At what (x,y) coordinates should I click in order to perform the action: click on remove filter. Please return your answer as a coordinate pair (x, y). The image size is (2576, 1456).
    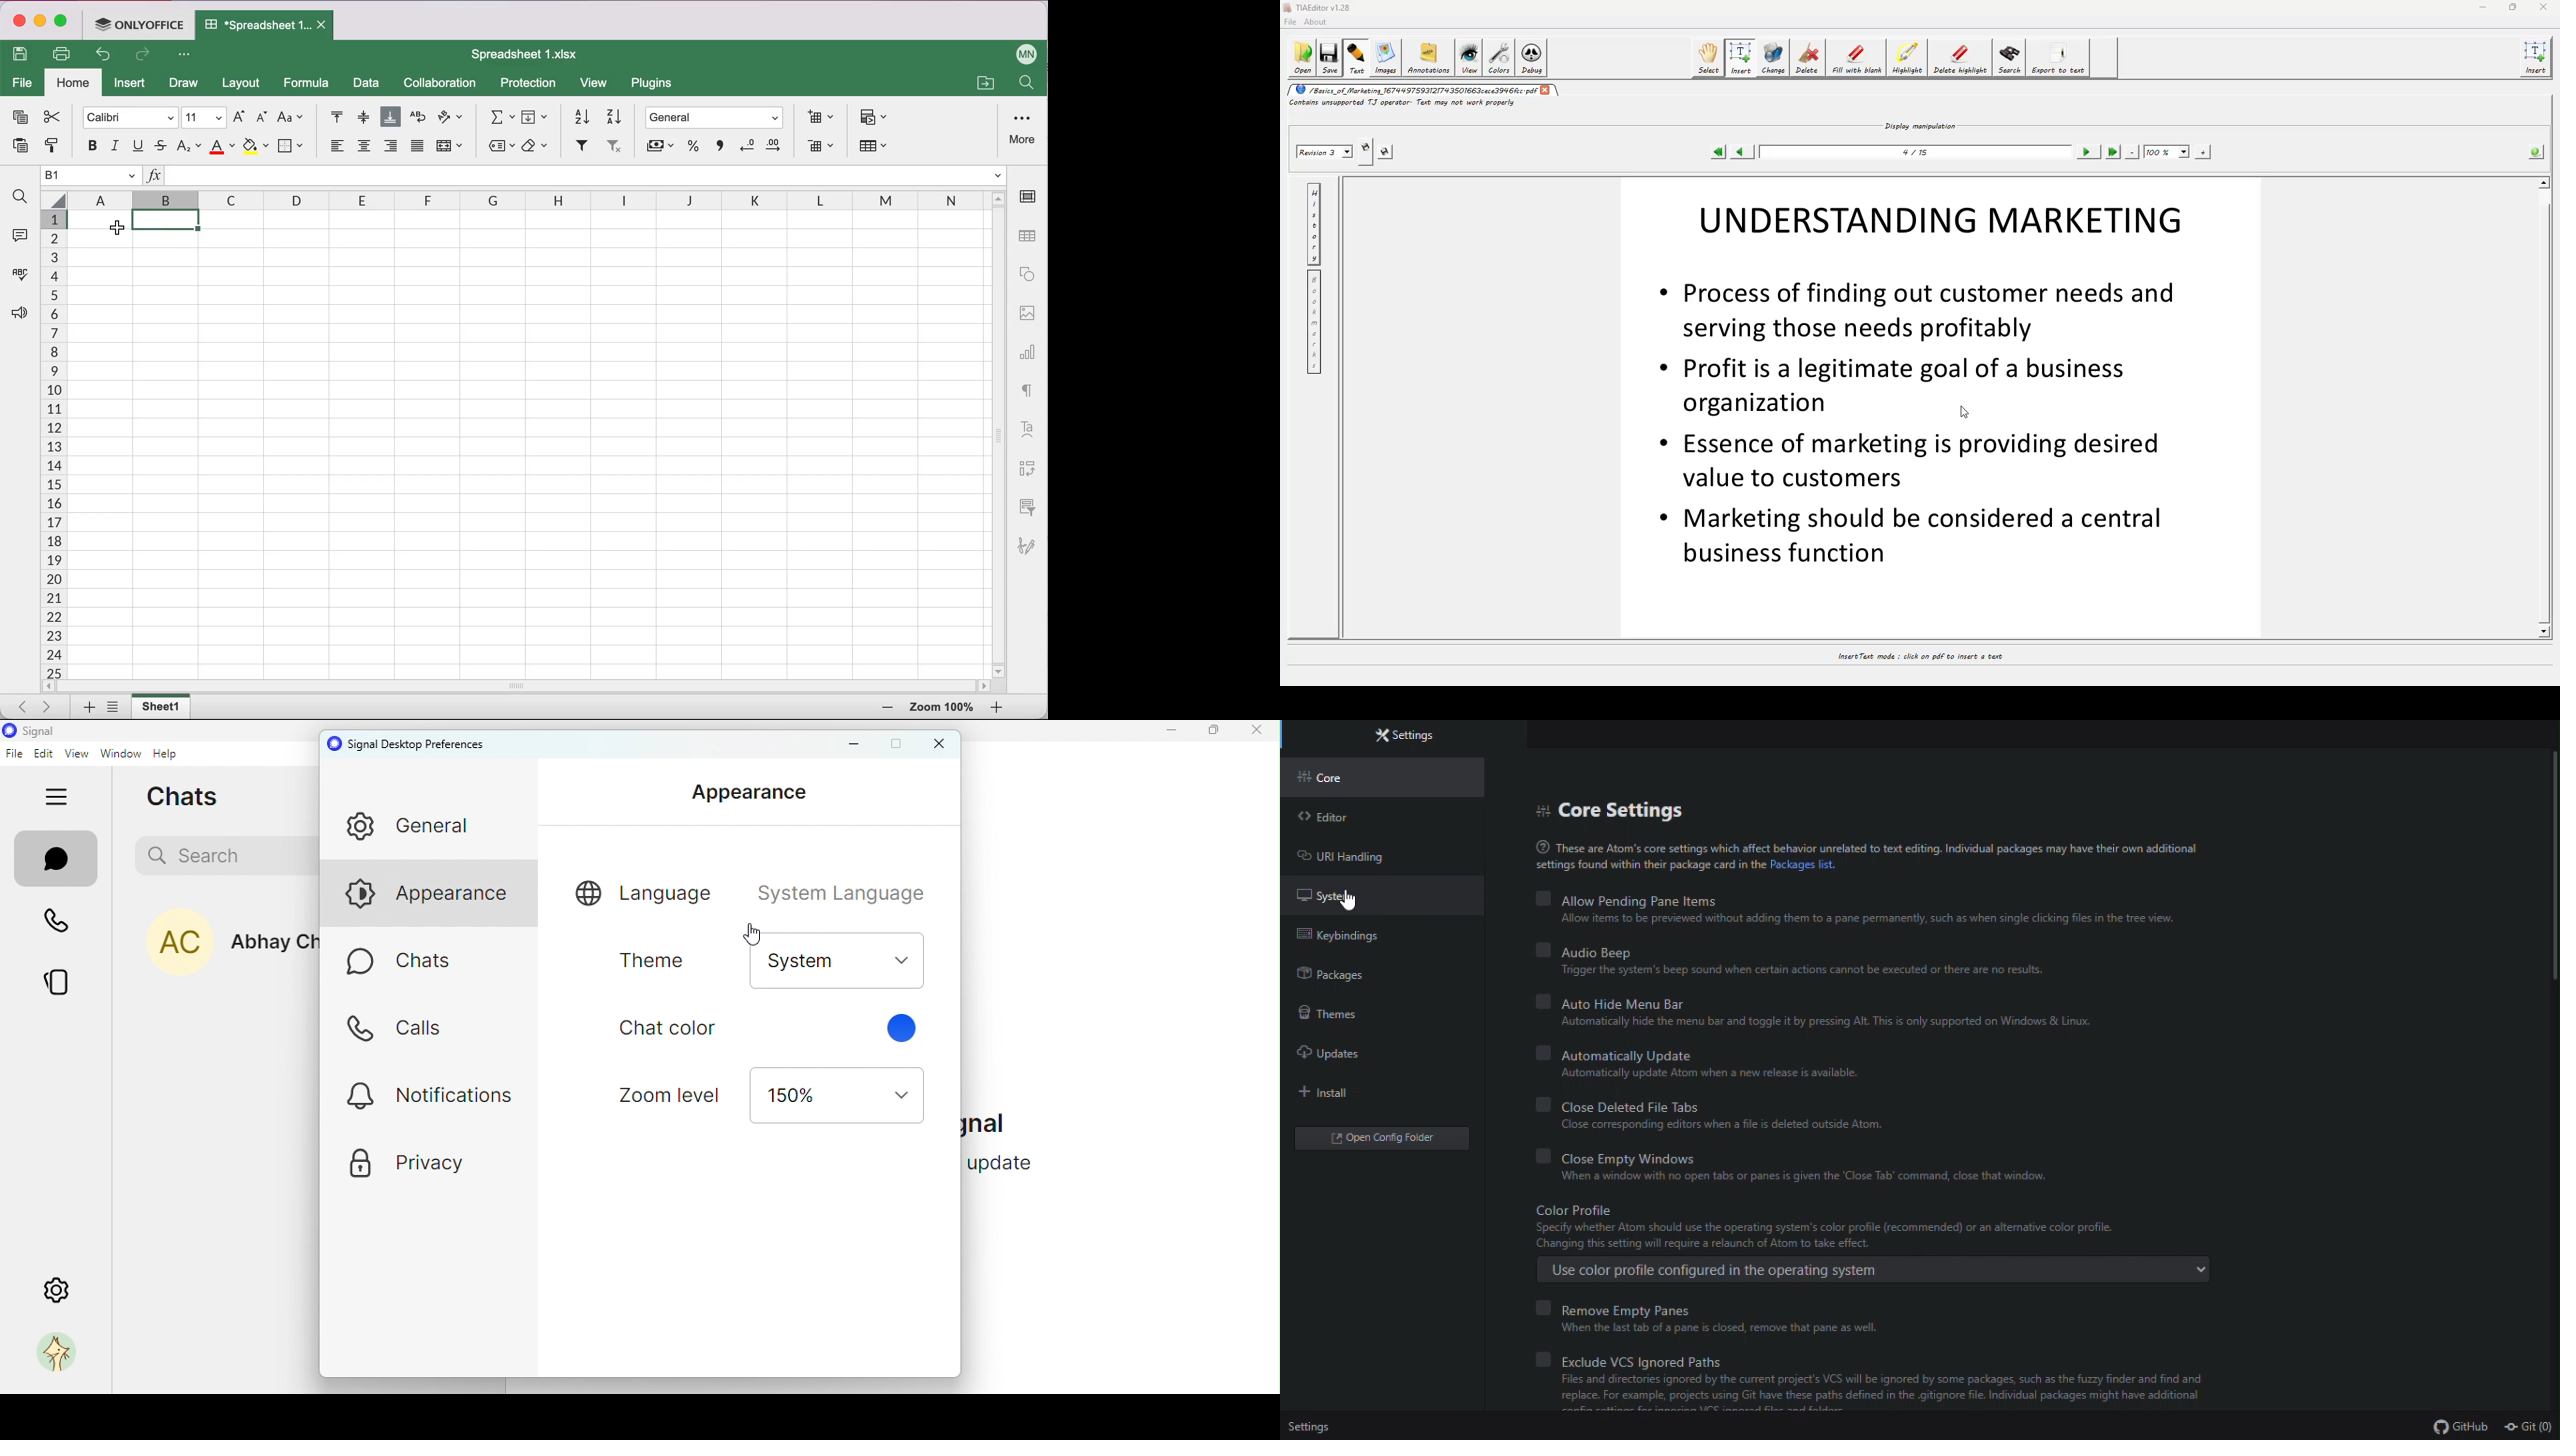
    Looking at the image, I should click on (613, 149).